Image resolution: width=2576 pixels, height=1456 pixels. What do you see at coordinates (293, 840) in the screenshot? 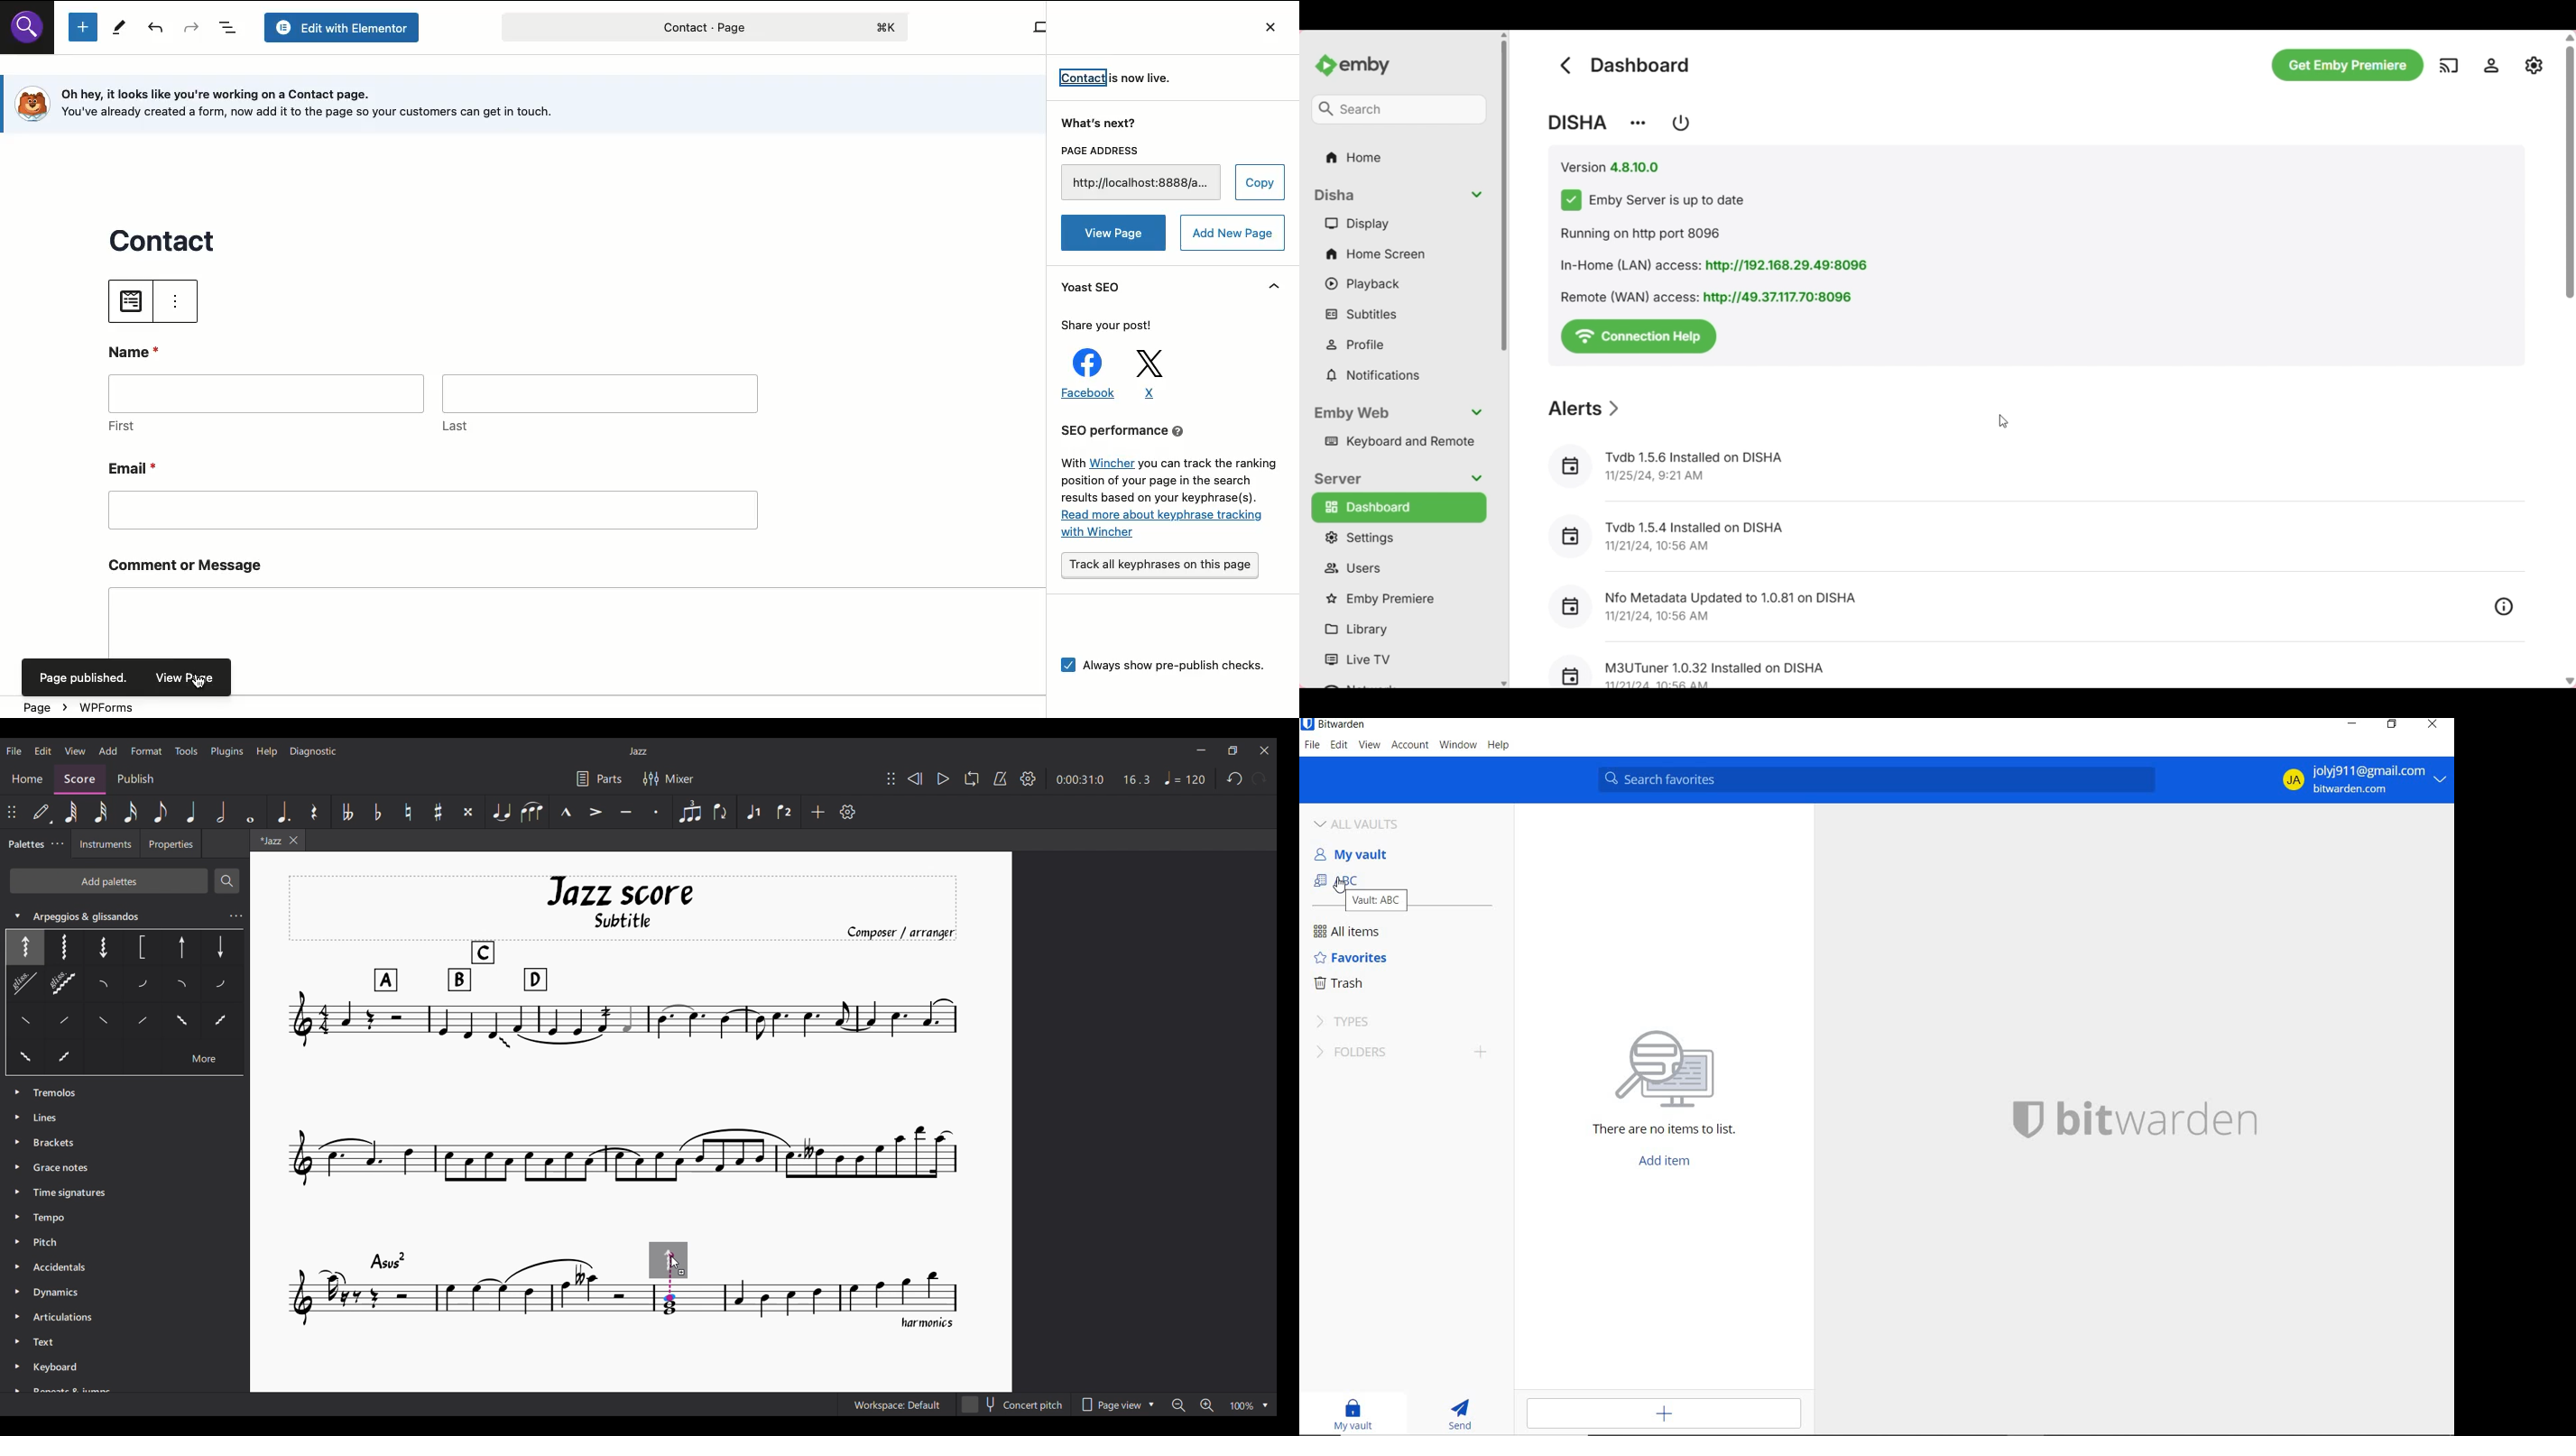
I see `Close tab` at bounding box center [293, 840].